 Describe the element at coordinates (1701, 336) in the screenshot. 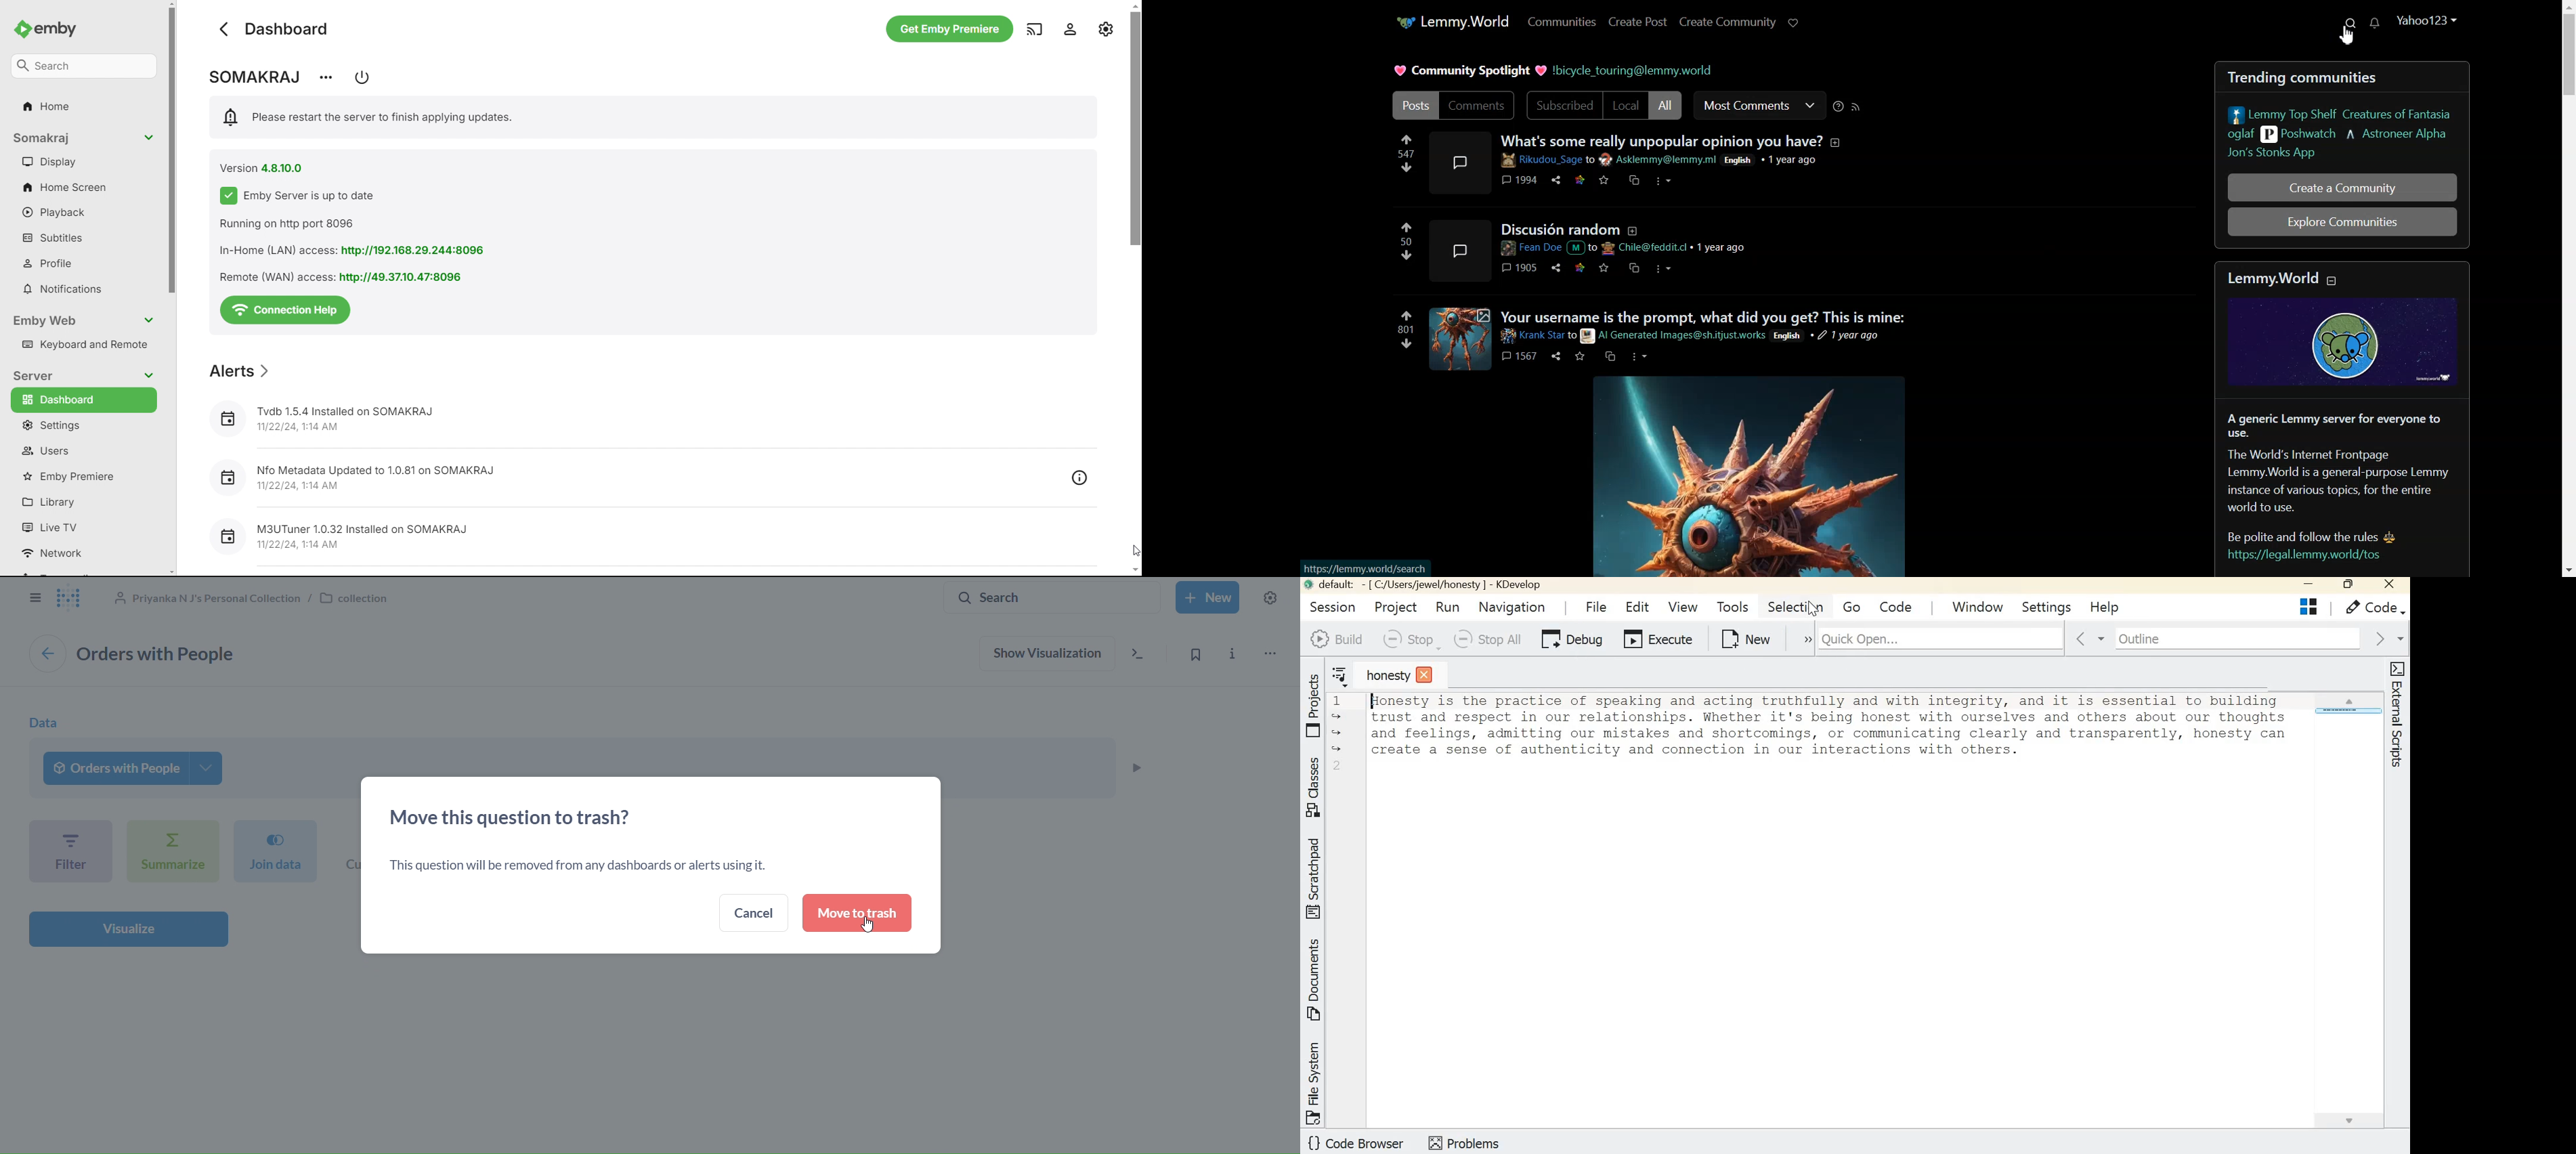

I see ` Krank Star to [B) Al Generated Images@sh.itjustworks English +  1 year ago` at that location.